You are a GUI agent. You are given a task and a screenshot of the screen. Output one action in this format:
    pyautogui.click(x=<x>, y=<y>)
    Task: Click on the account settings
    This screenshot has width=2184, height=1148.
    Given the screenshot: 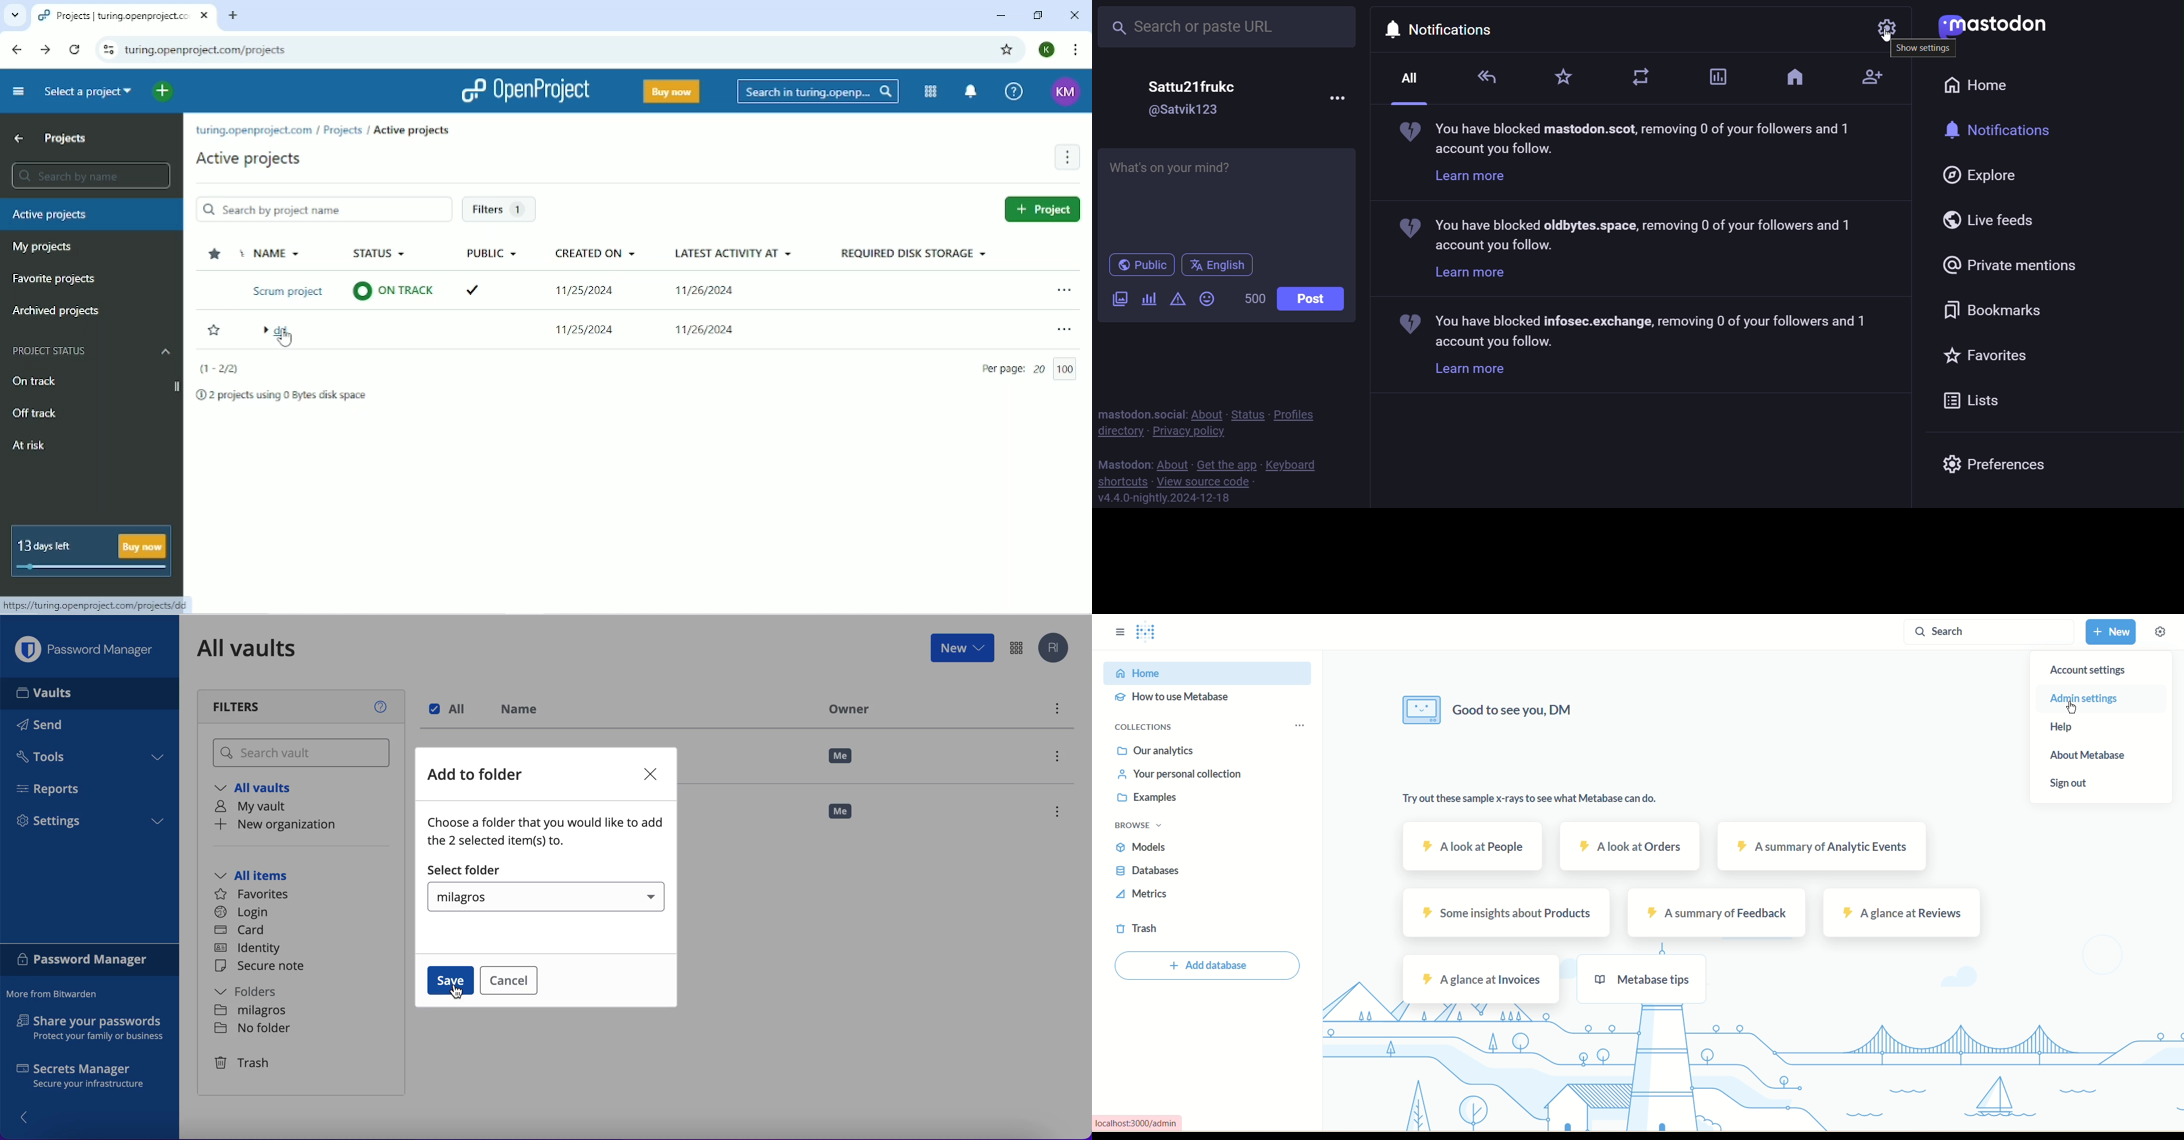 What is the action you would take?
    pyautogui.click(x=2087, y=672)
    